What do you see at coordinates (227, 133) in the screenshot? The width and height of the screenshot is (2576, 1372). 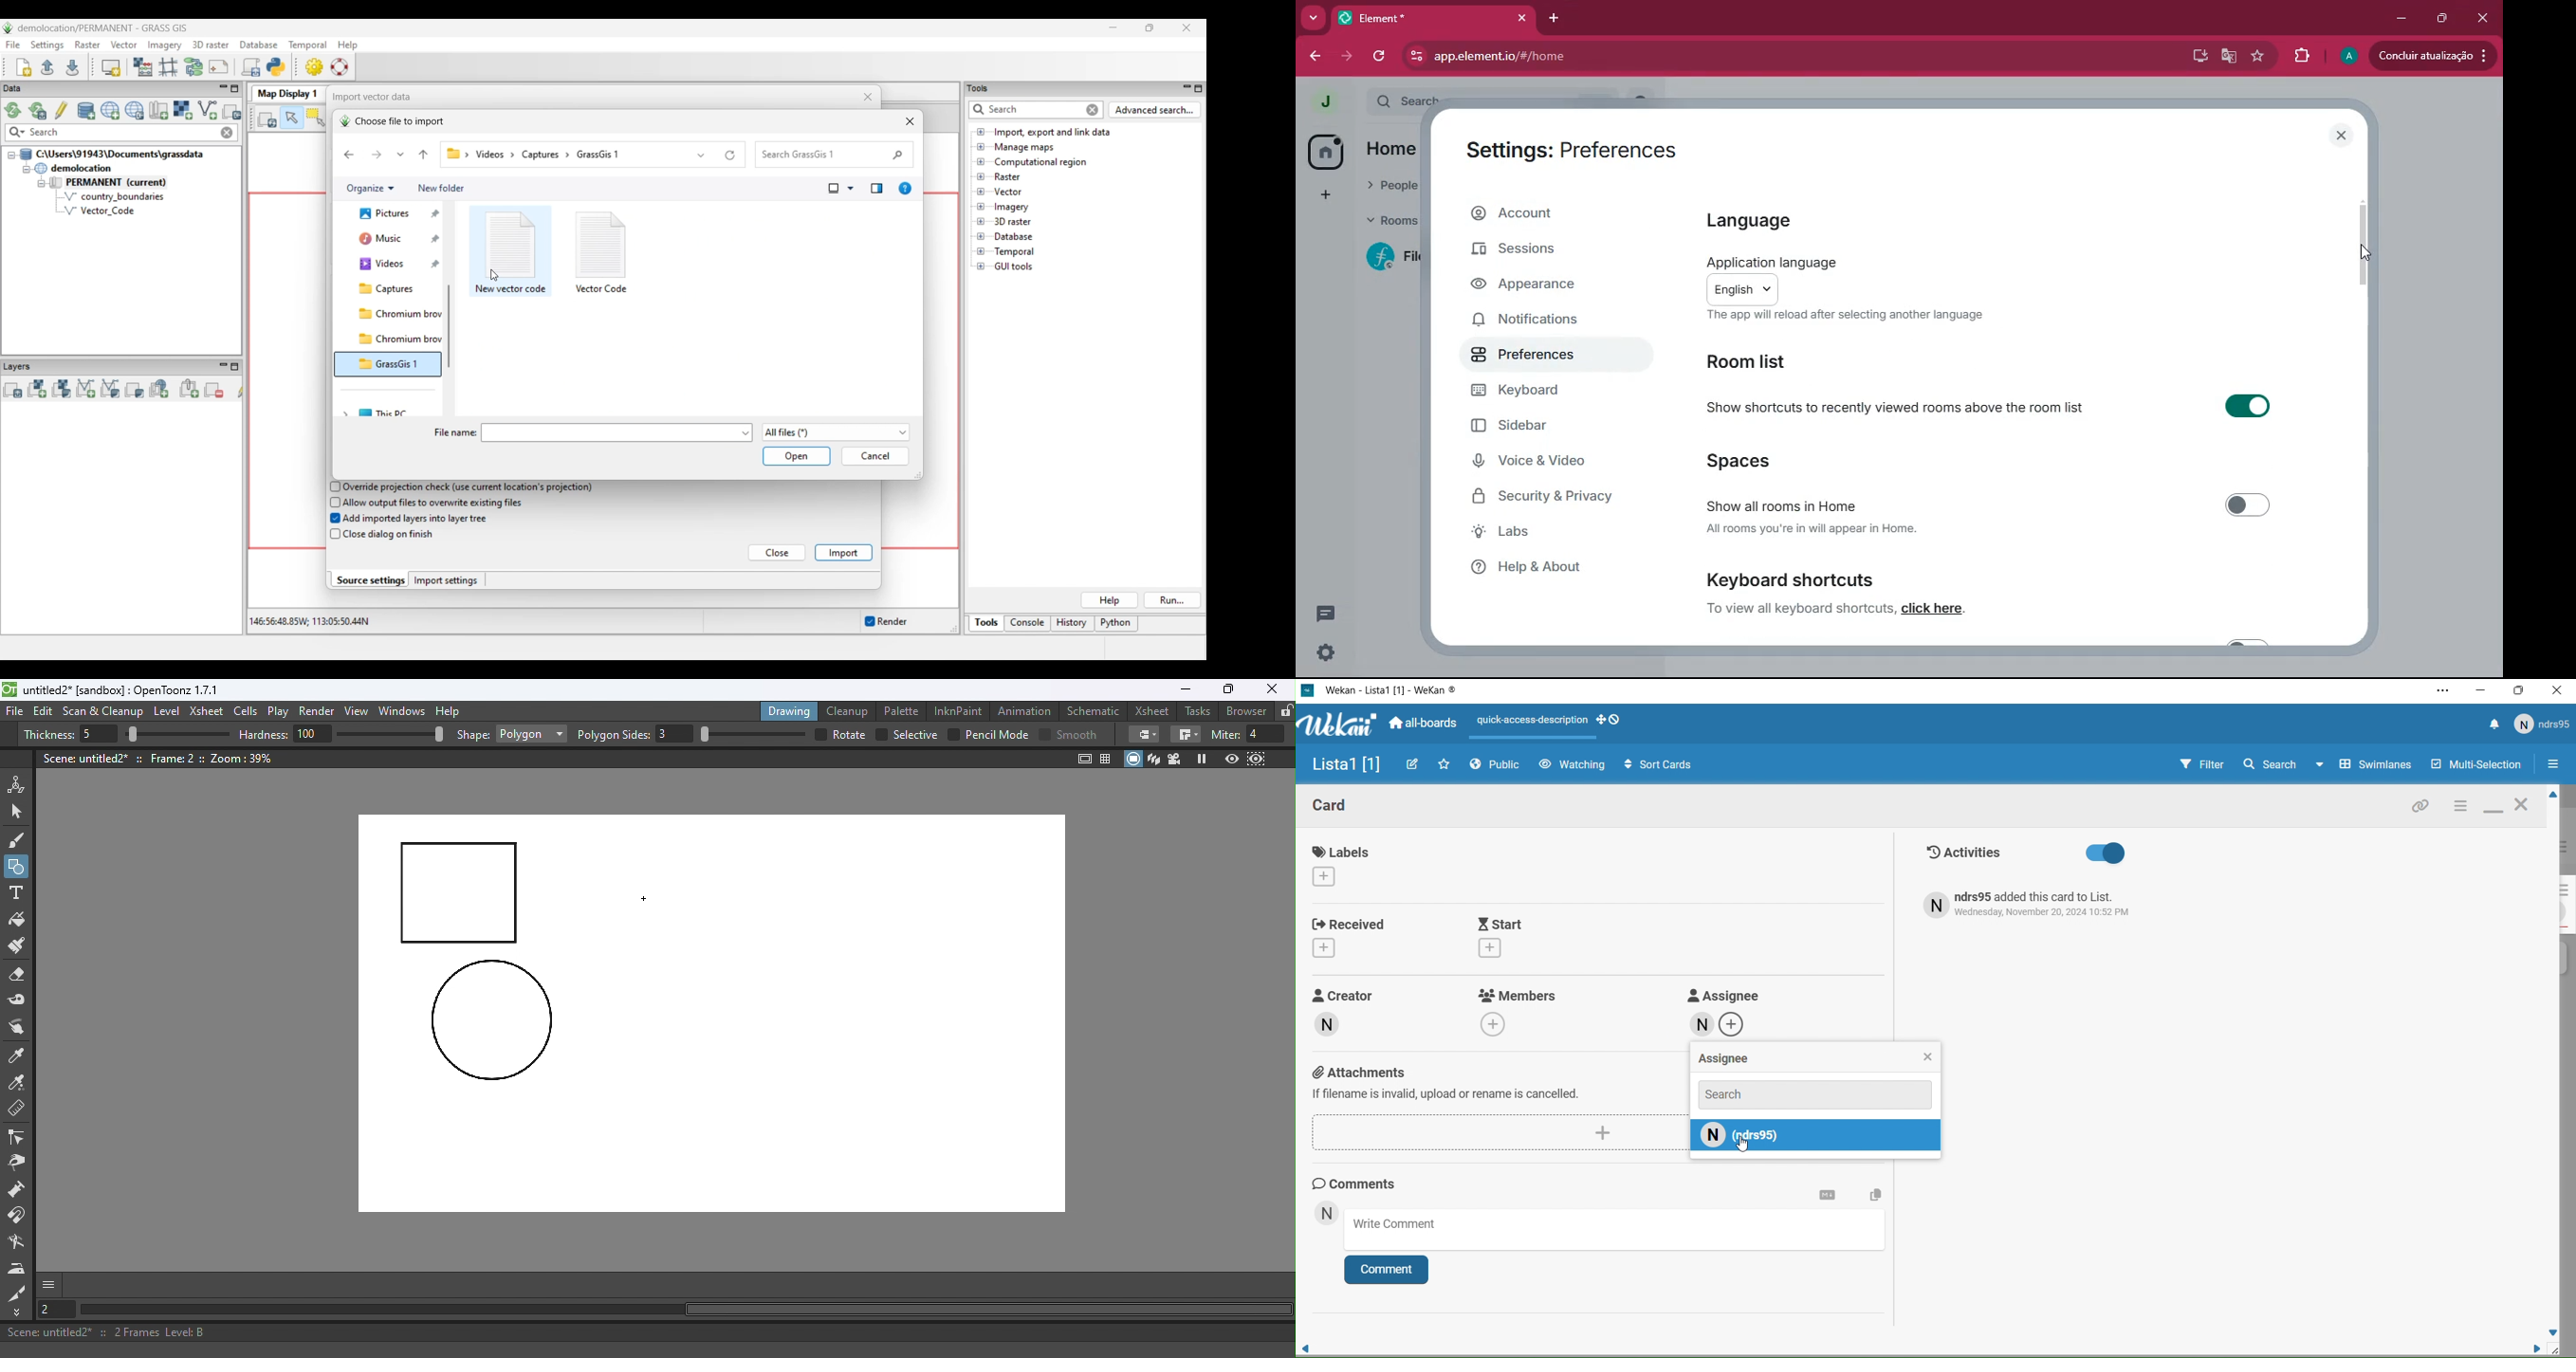 I see `Close input made to quick search` at bounding box center [227, 133].